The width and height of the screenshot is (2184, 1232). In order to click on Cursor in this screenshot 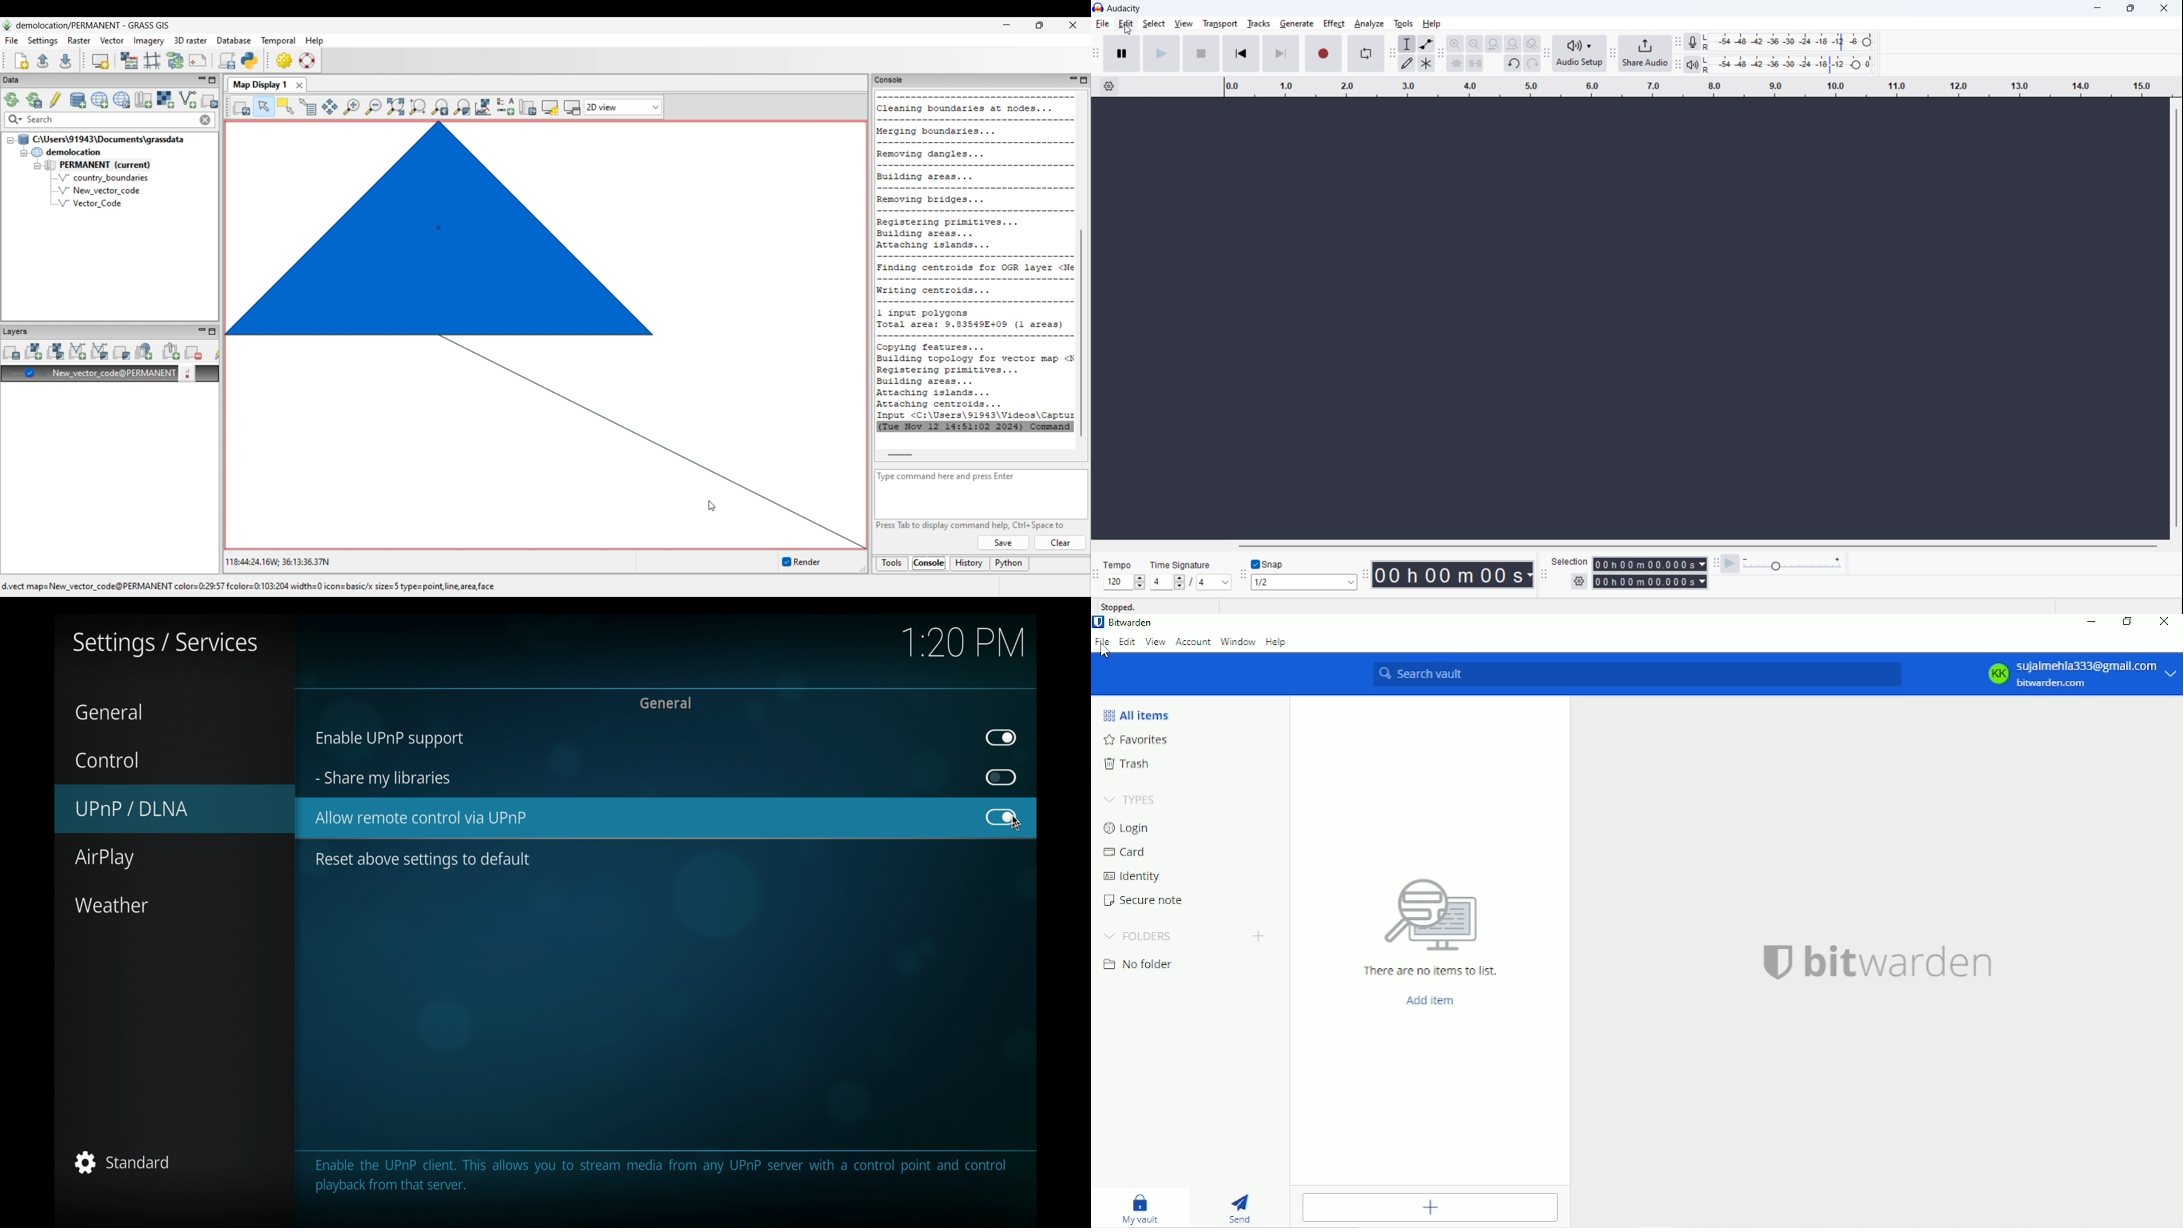, I will do `click(1105, 651)`.